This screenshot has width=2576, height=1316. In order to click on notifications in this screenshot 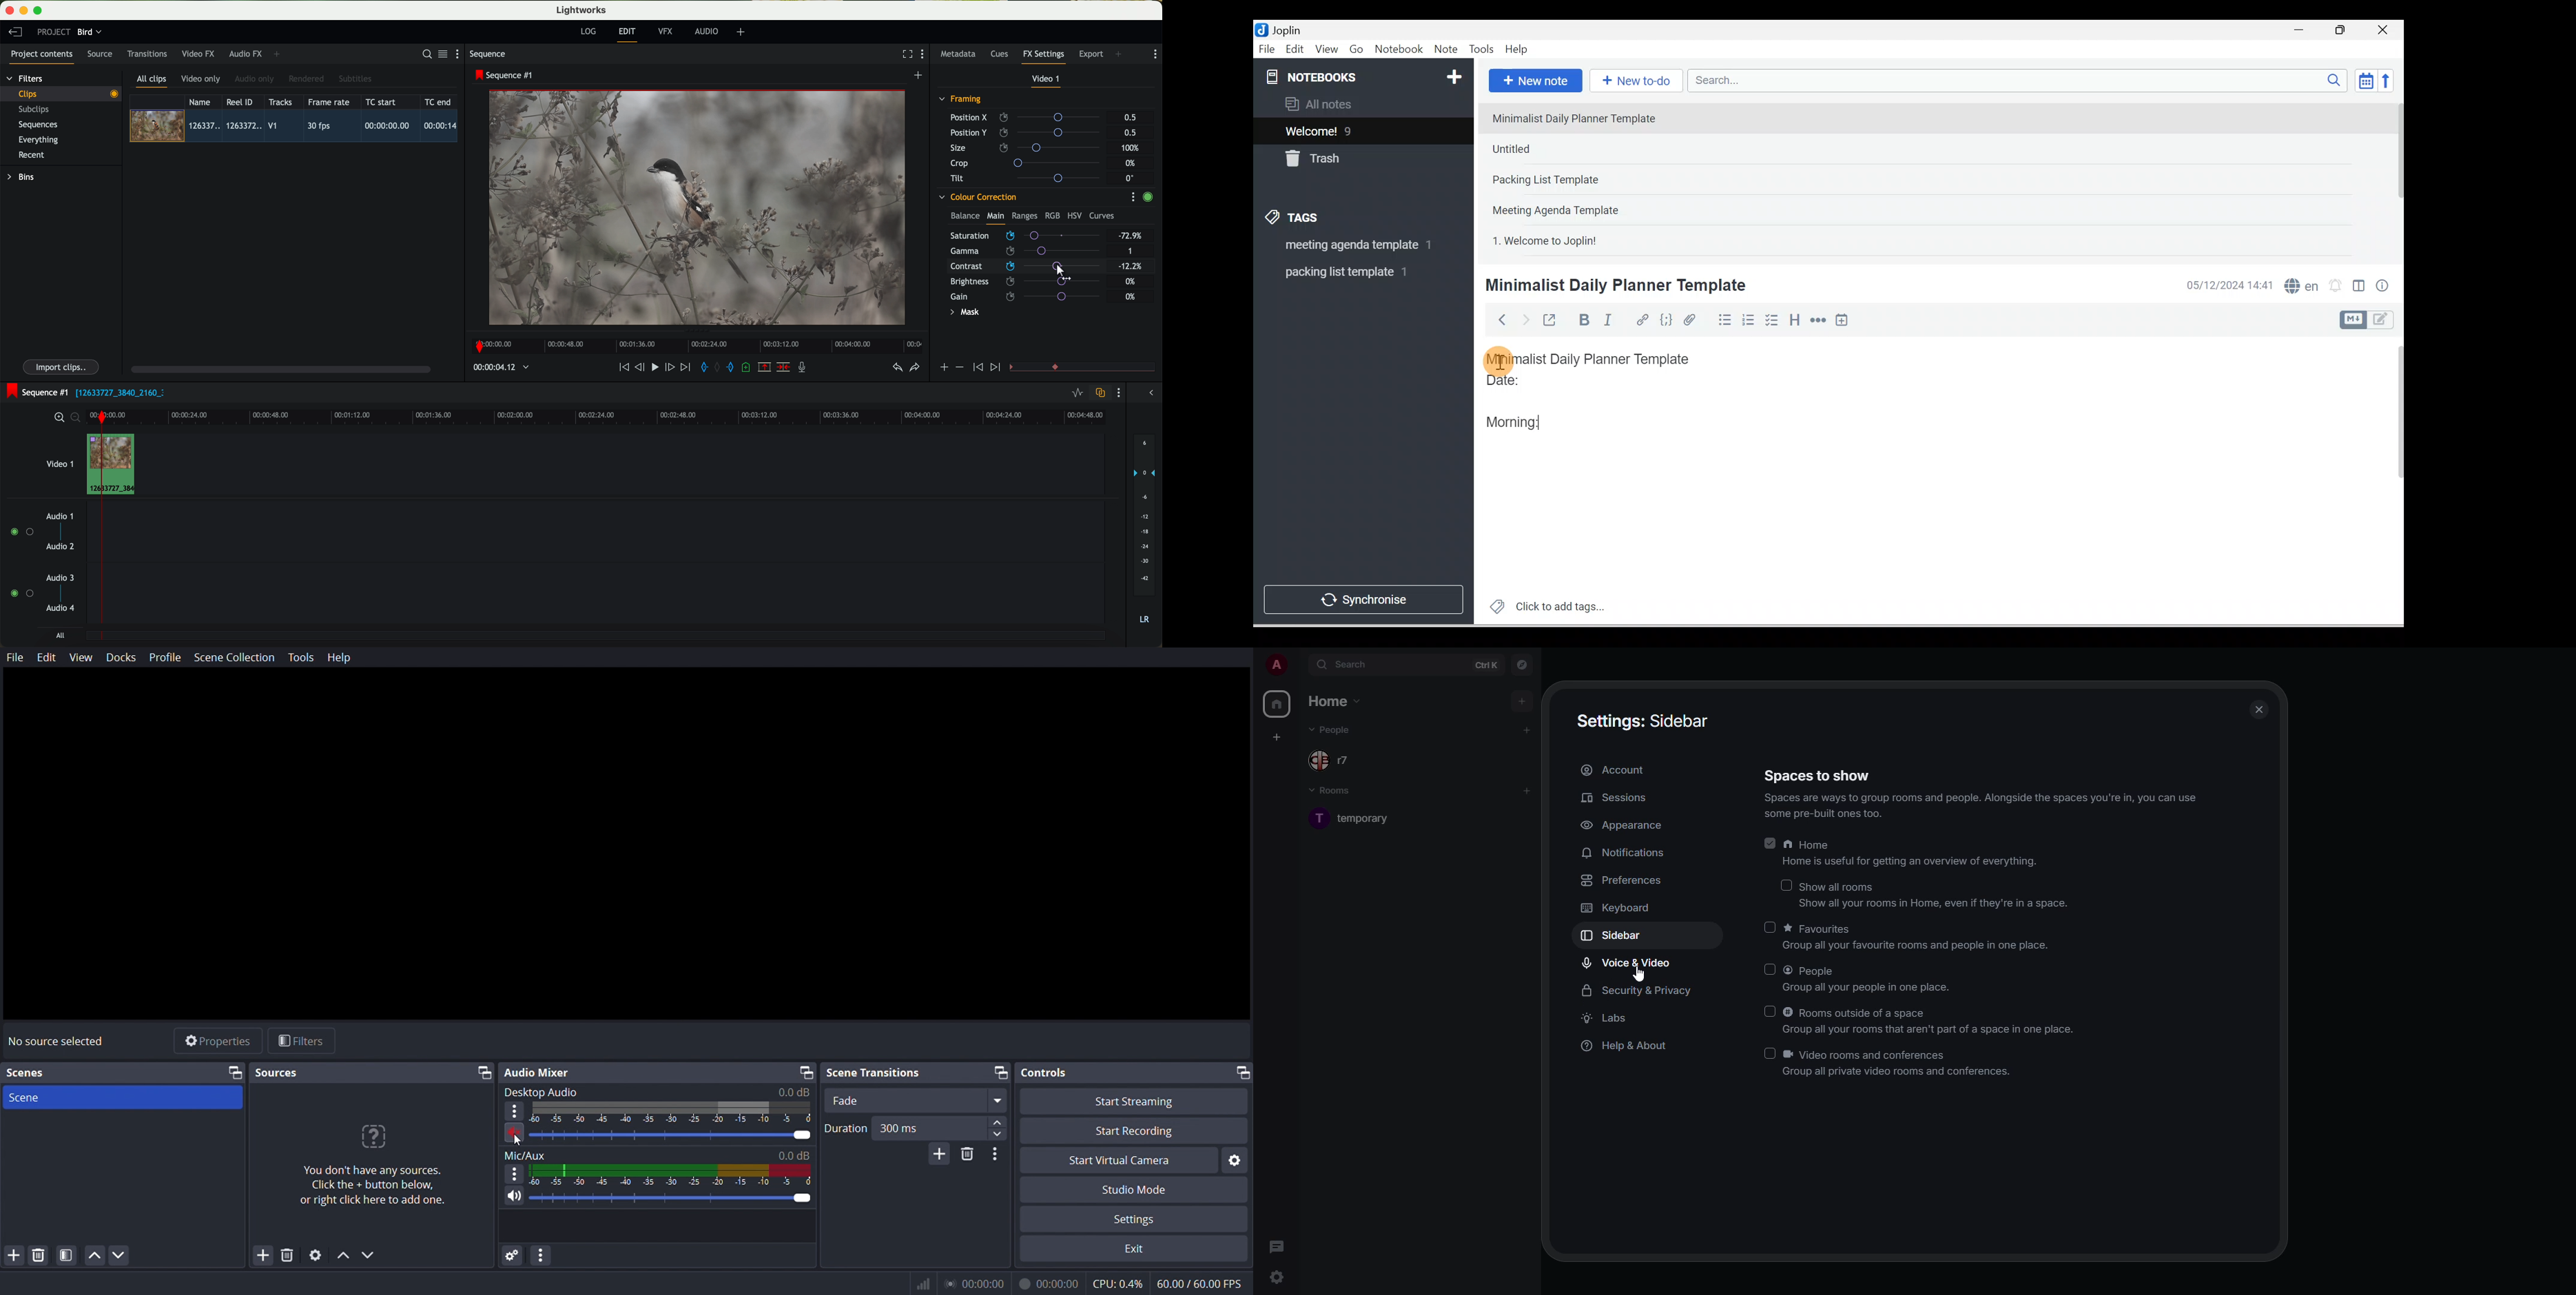, I will do `click(1624, 853)`.